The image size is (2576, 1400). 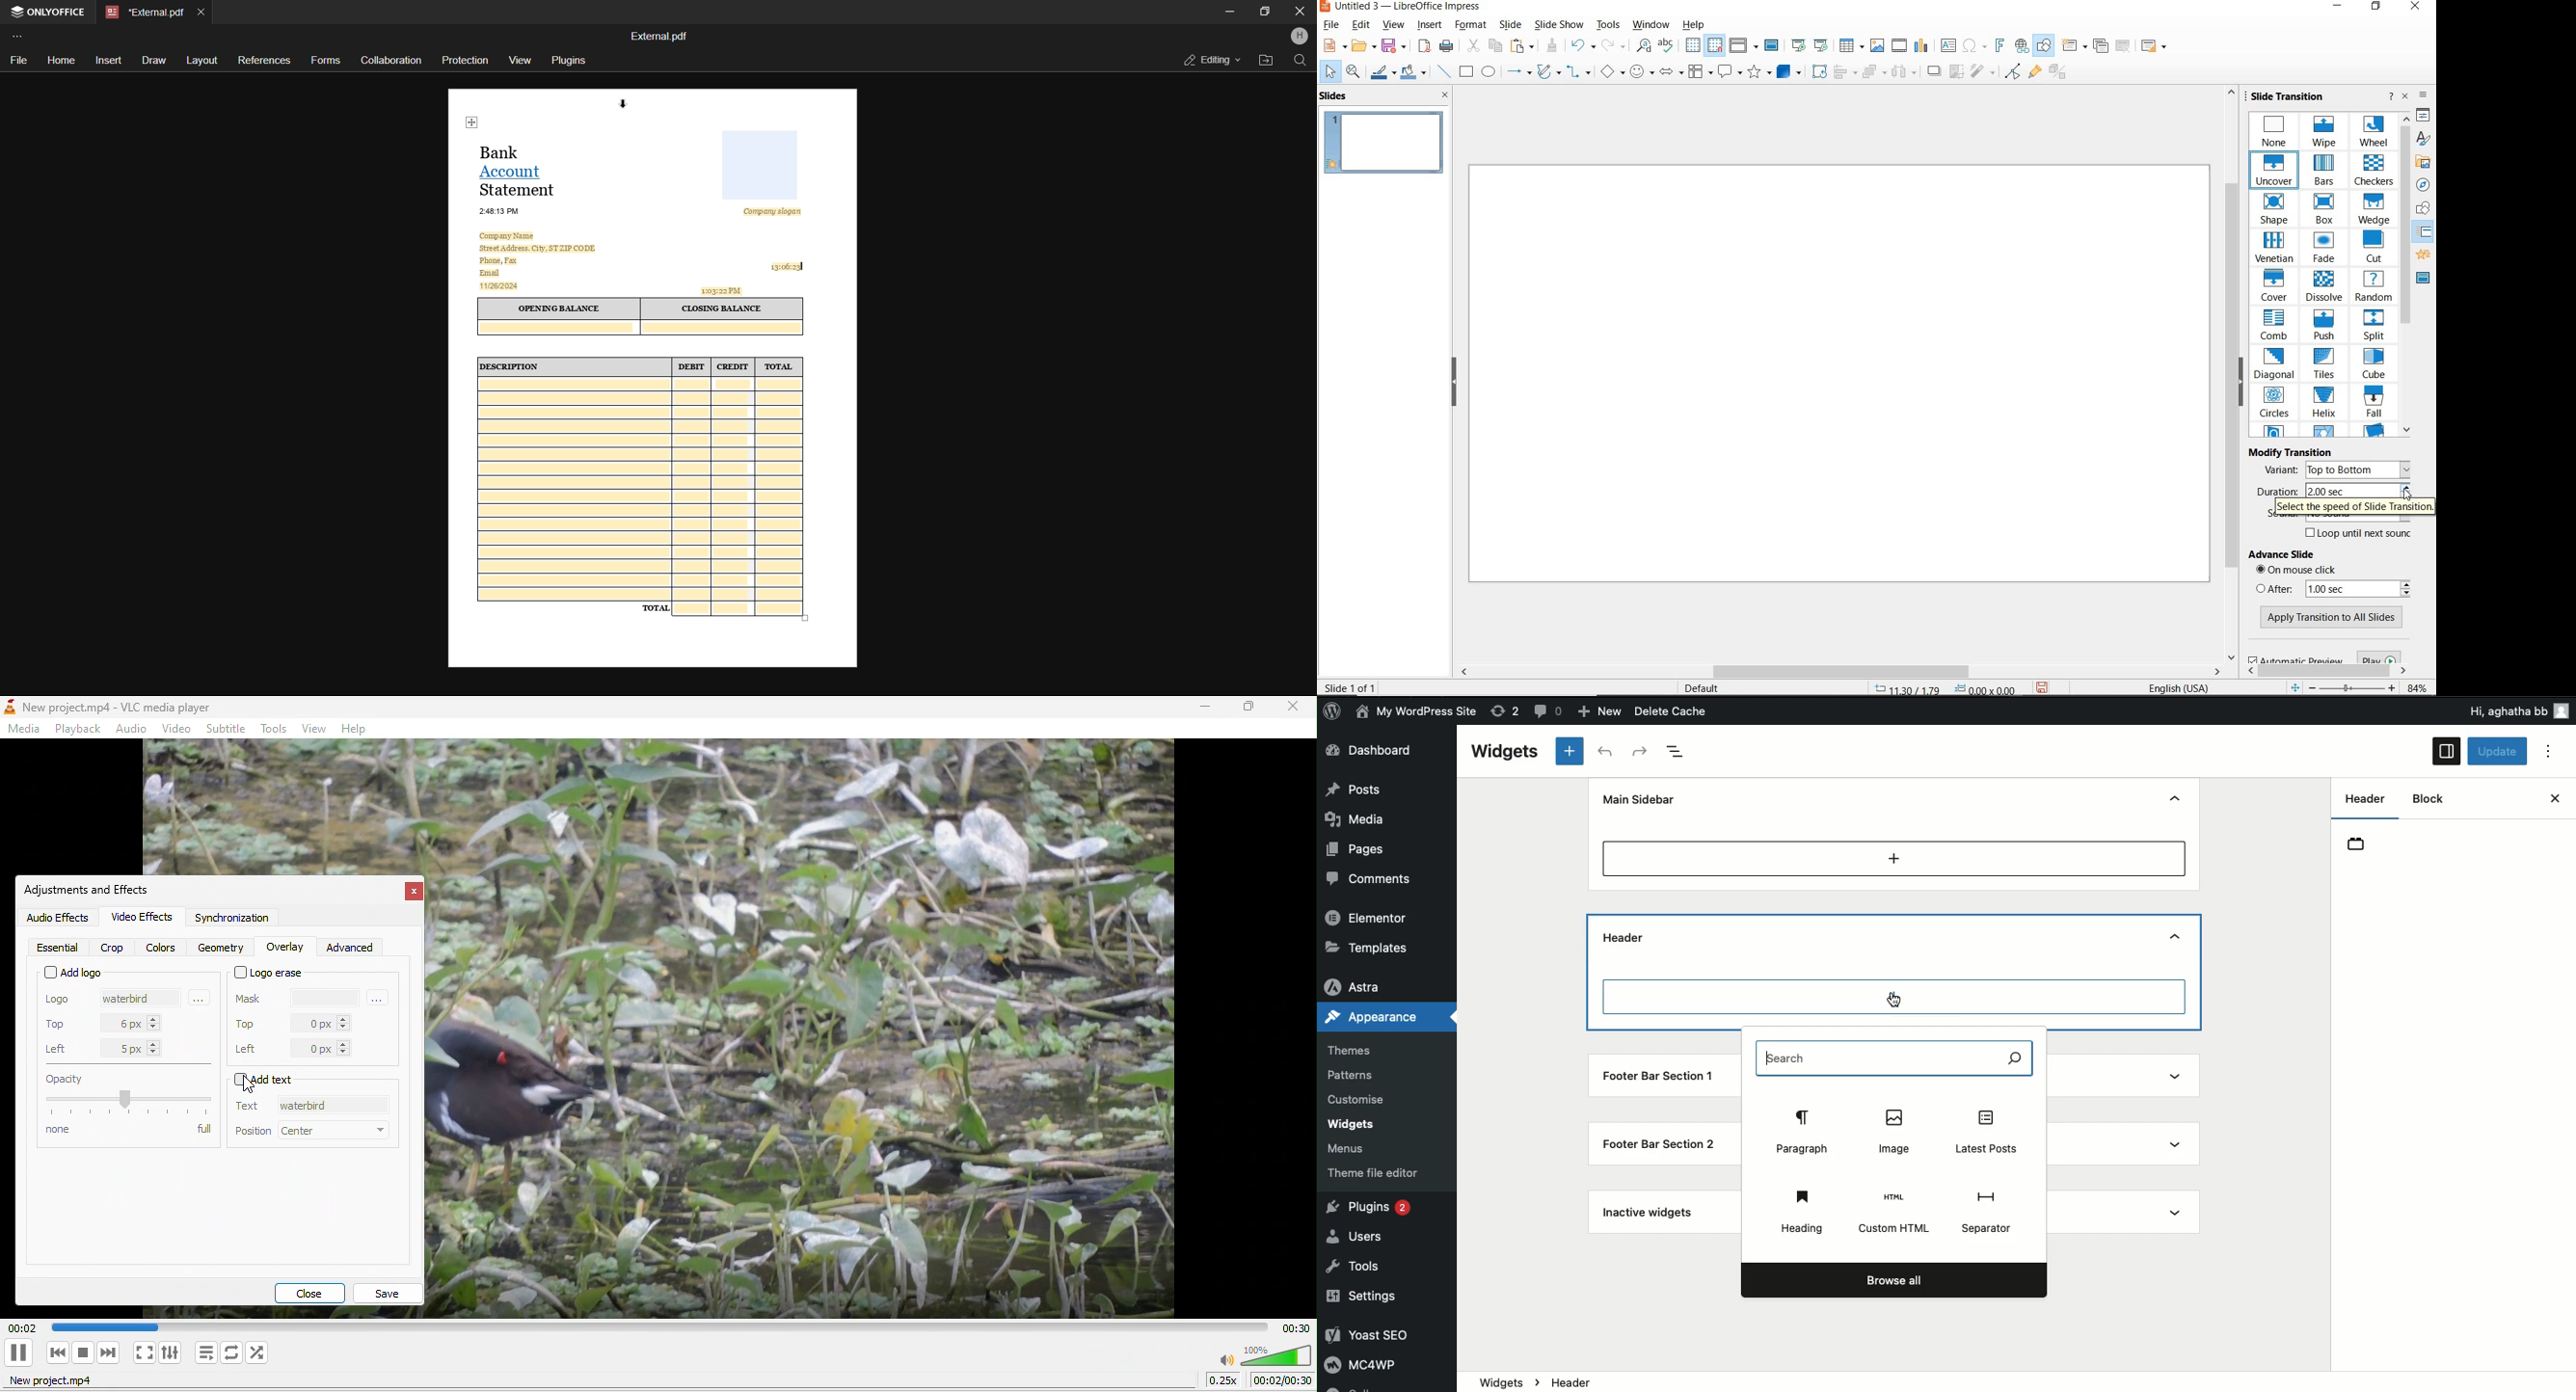 What do you see at coordinates (1641, 73) in the screenshot?
I see `SYMBOL SHAPES` at bounding box center [1641, 73].